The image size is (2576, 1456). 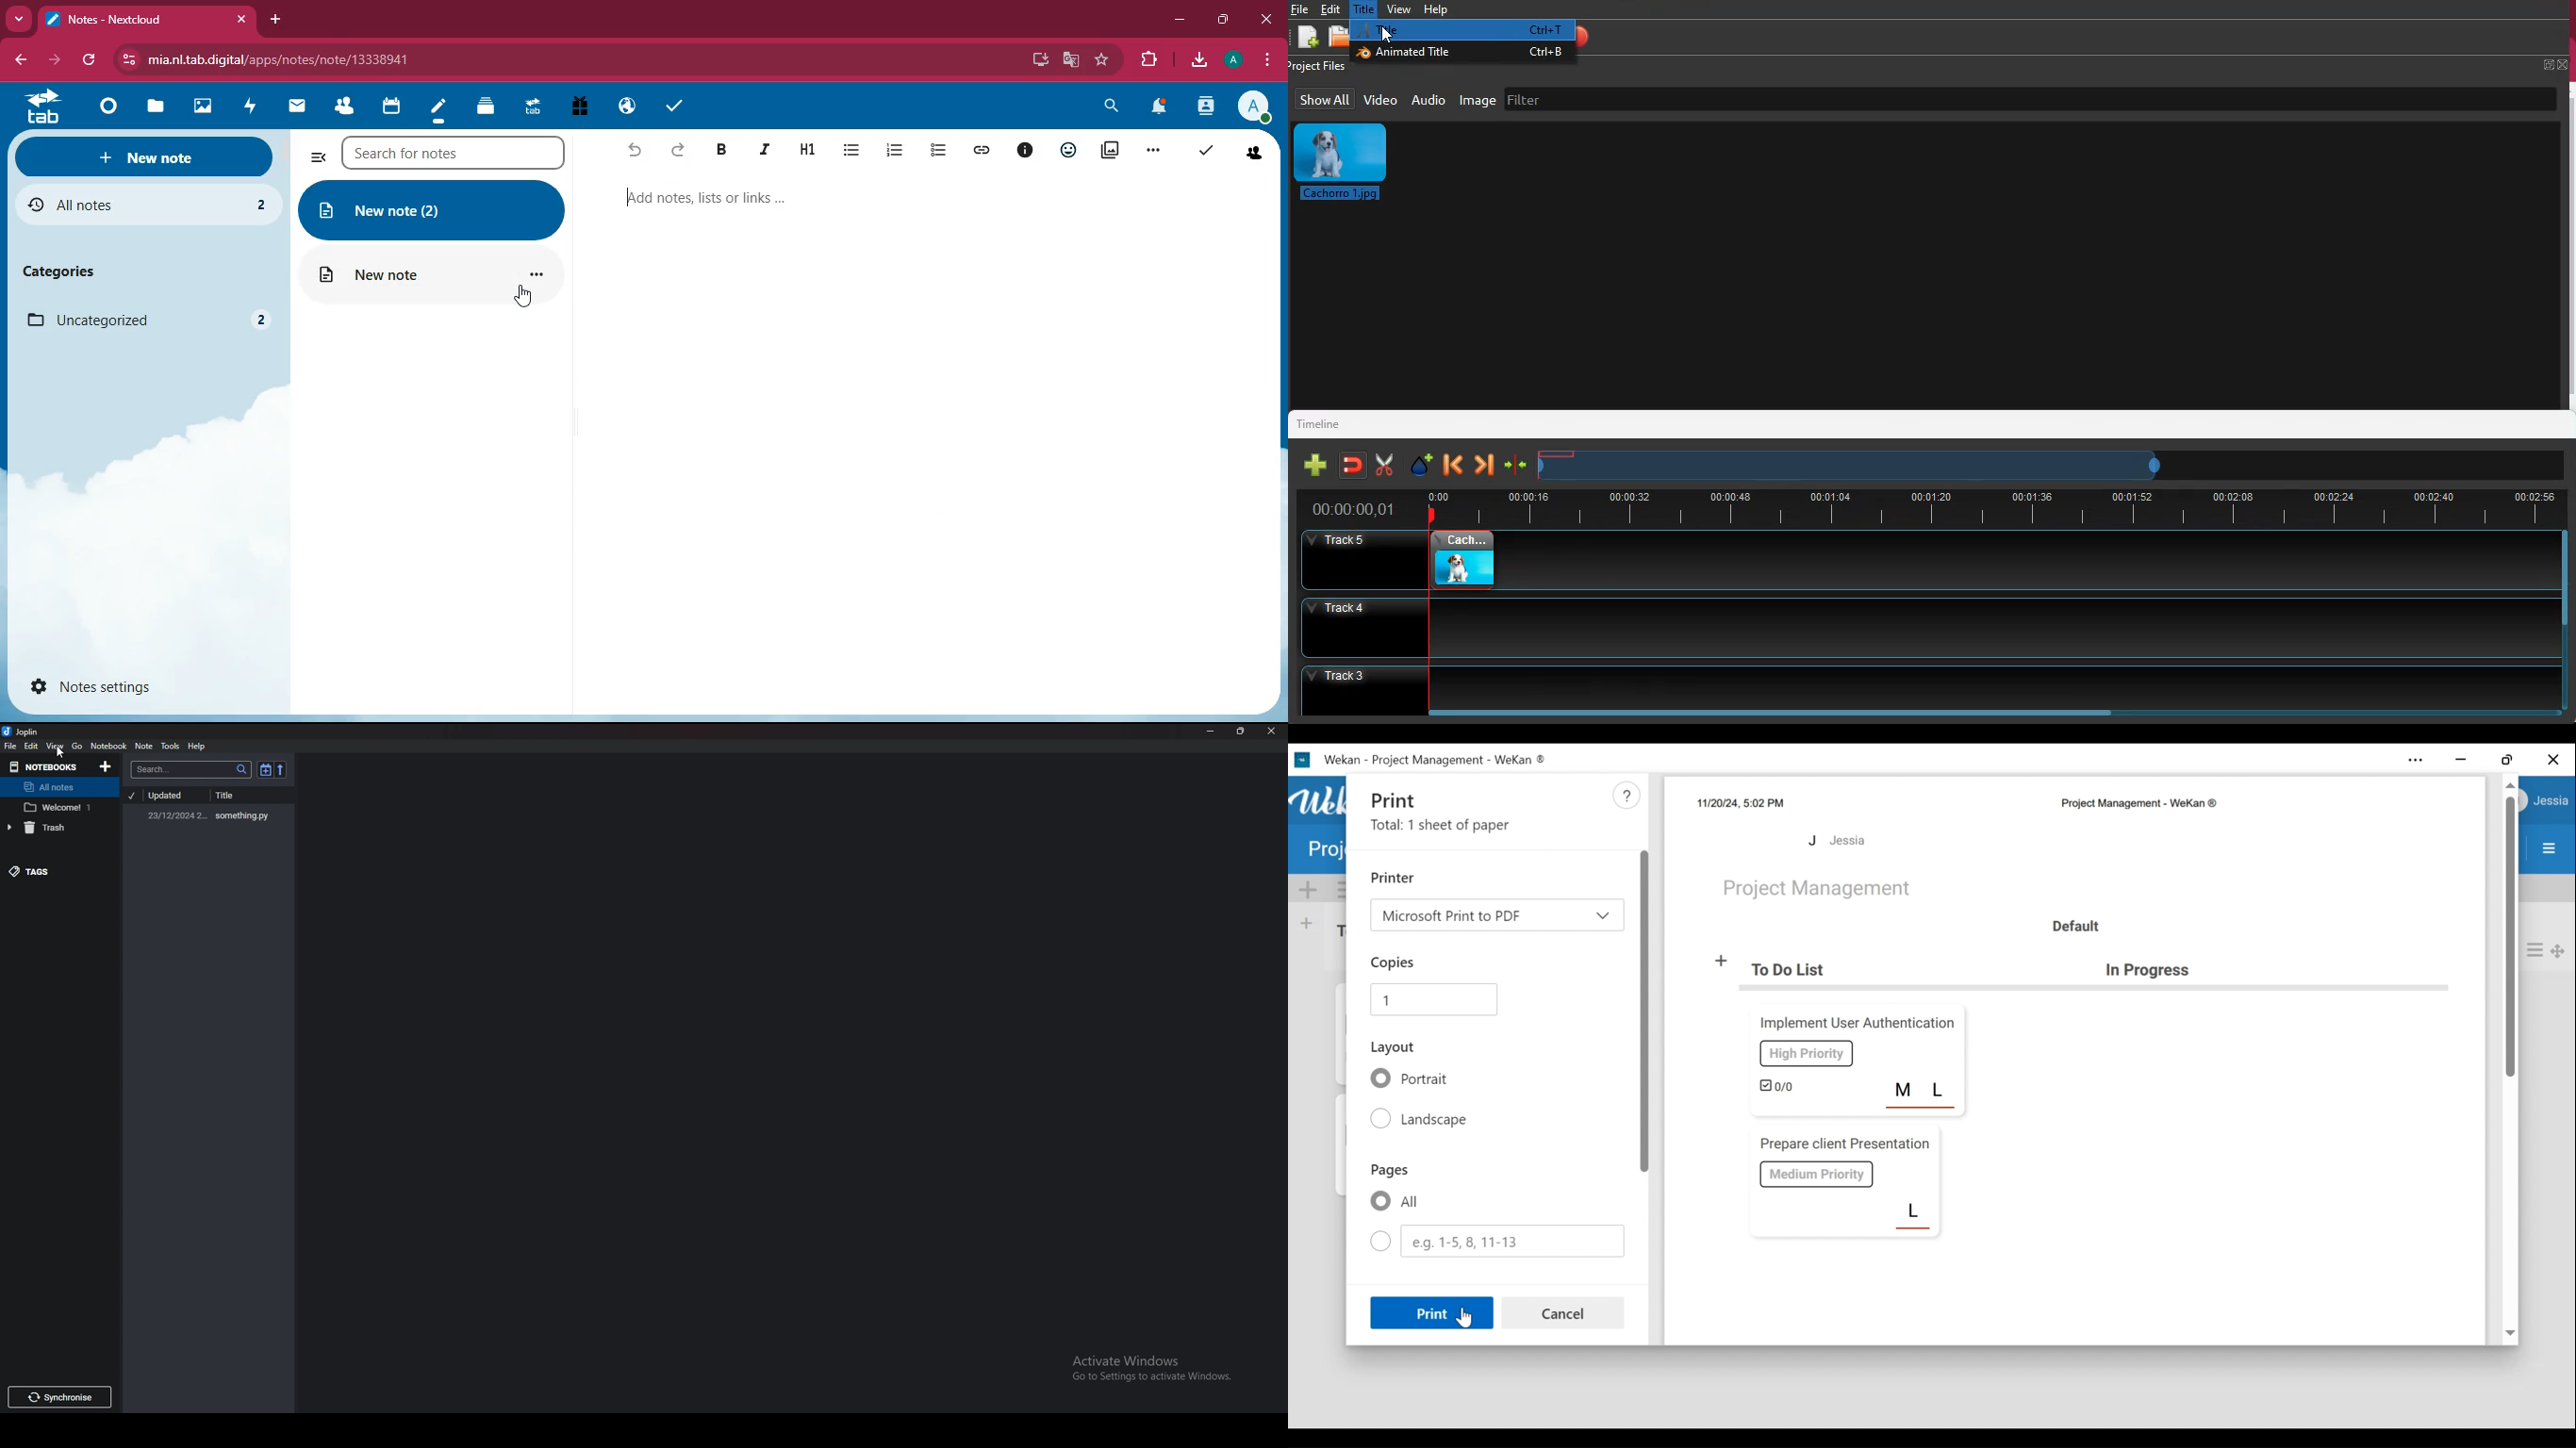 What do you see at coordinates (277, 20) in the screenshot?
I see `new tab` at bounding box center [277, 20].